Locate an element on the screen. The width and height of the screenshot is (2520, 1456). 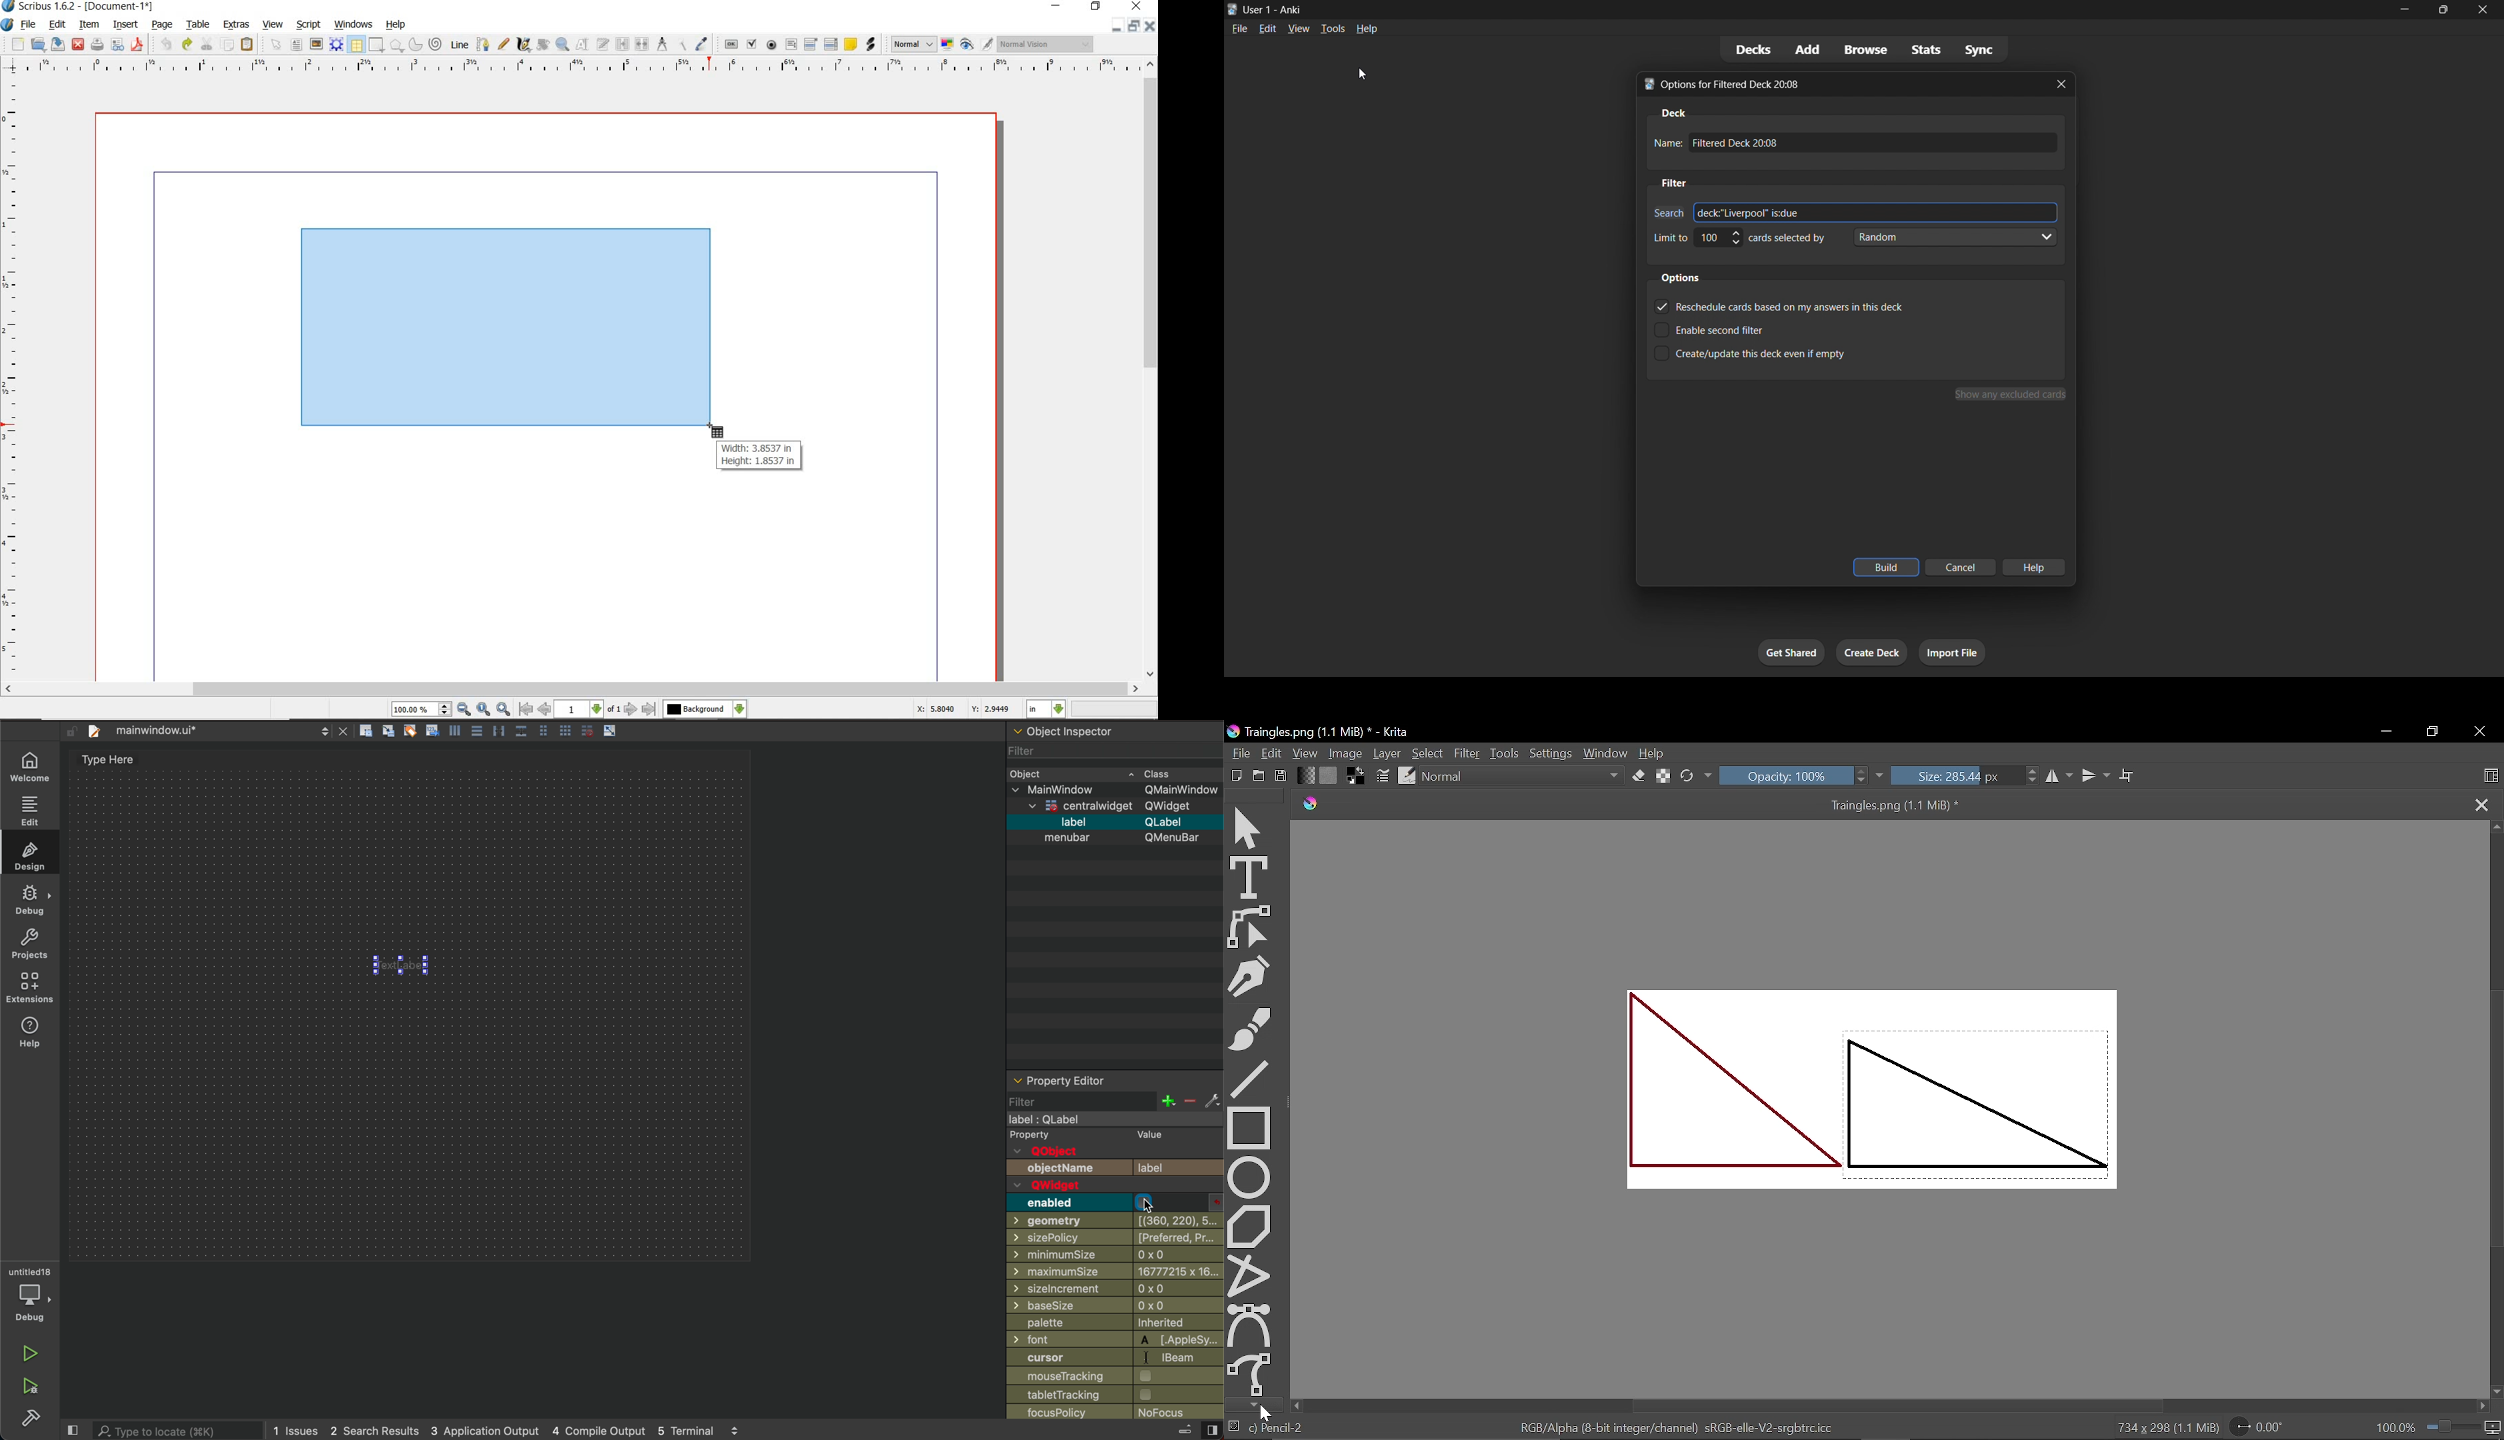
go to last page is located at coordinates (650, 709).